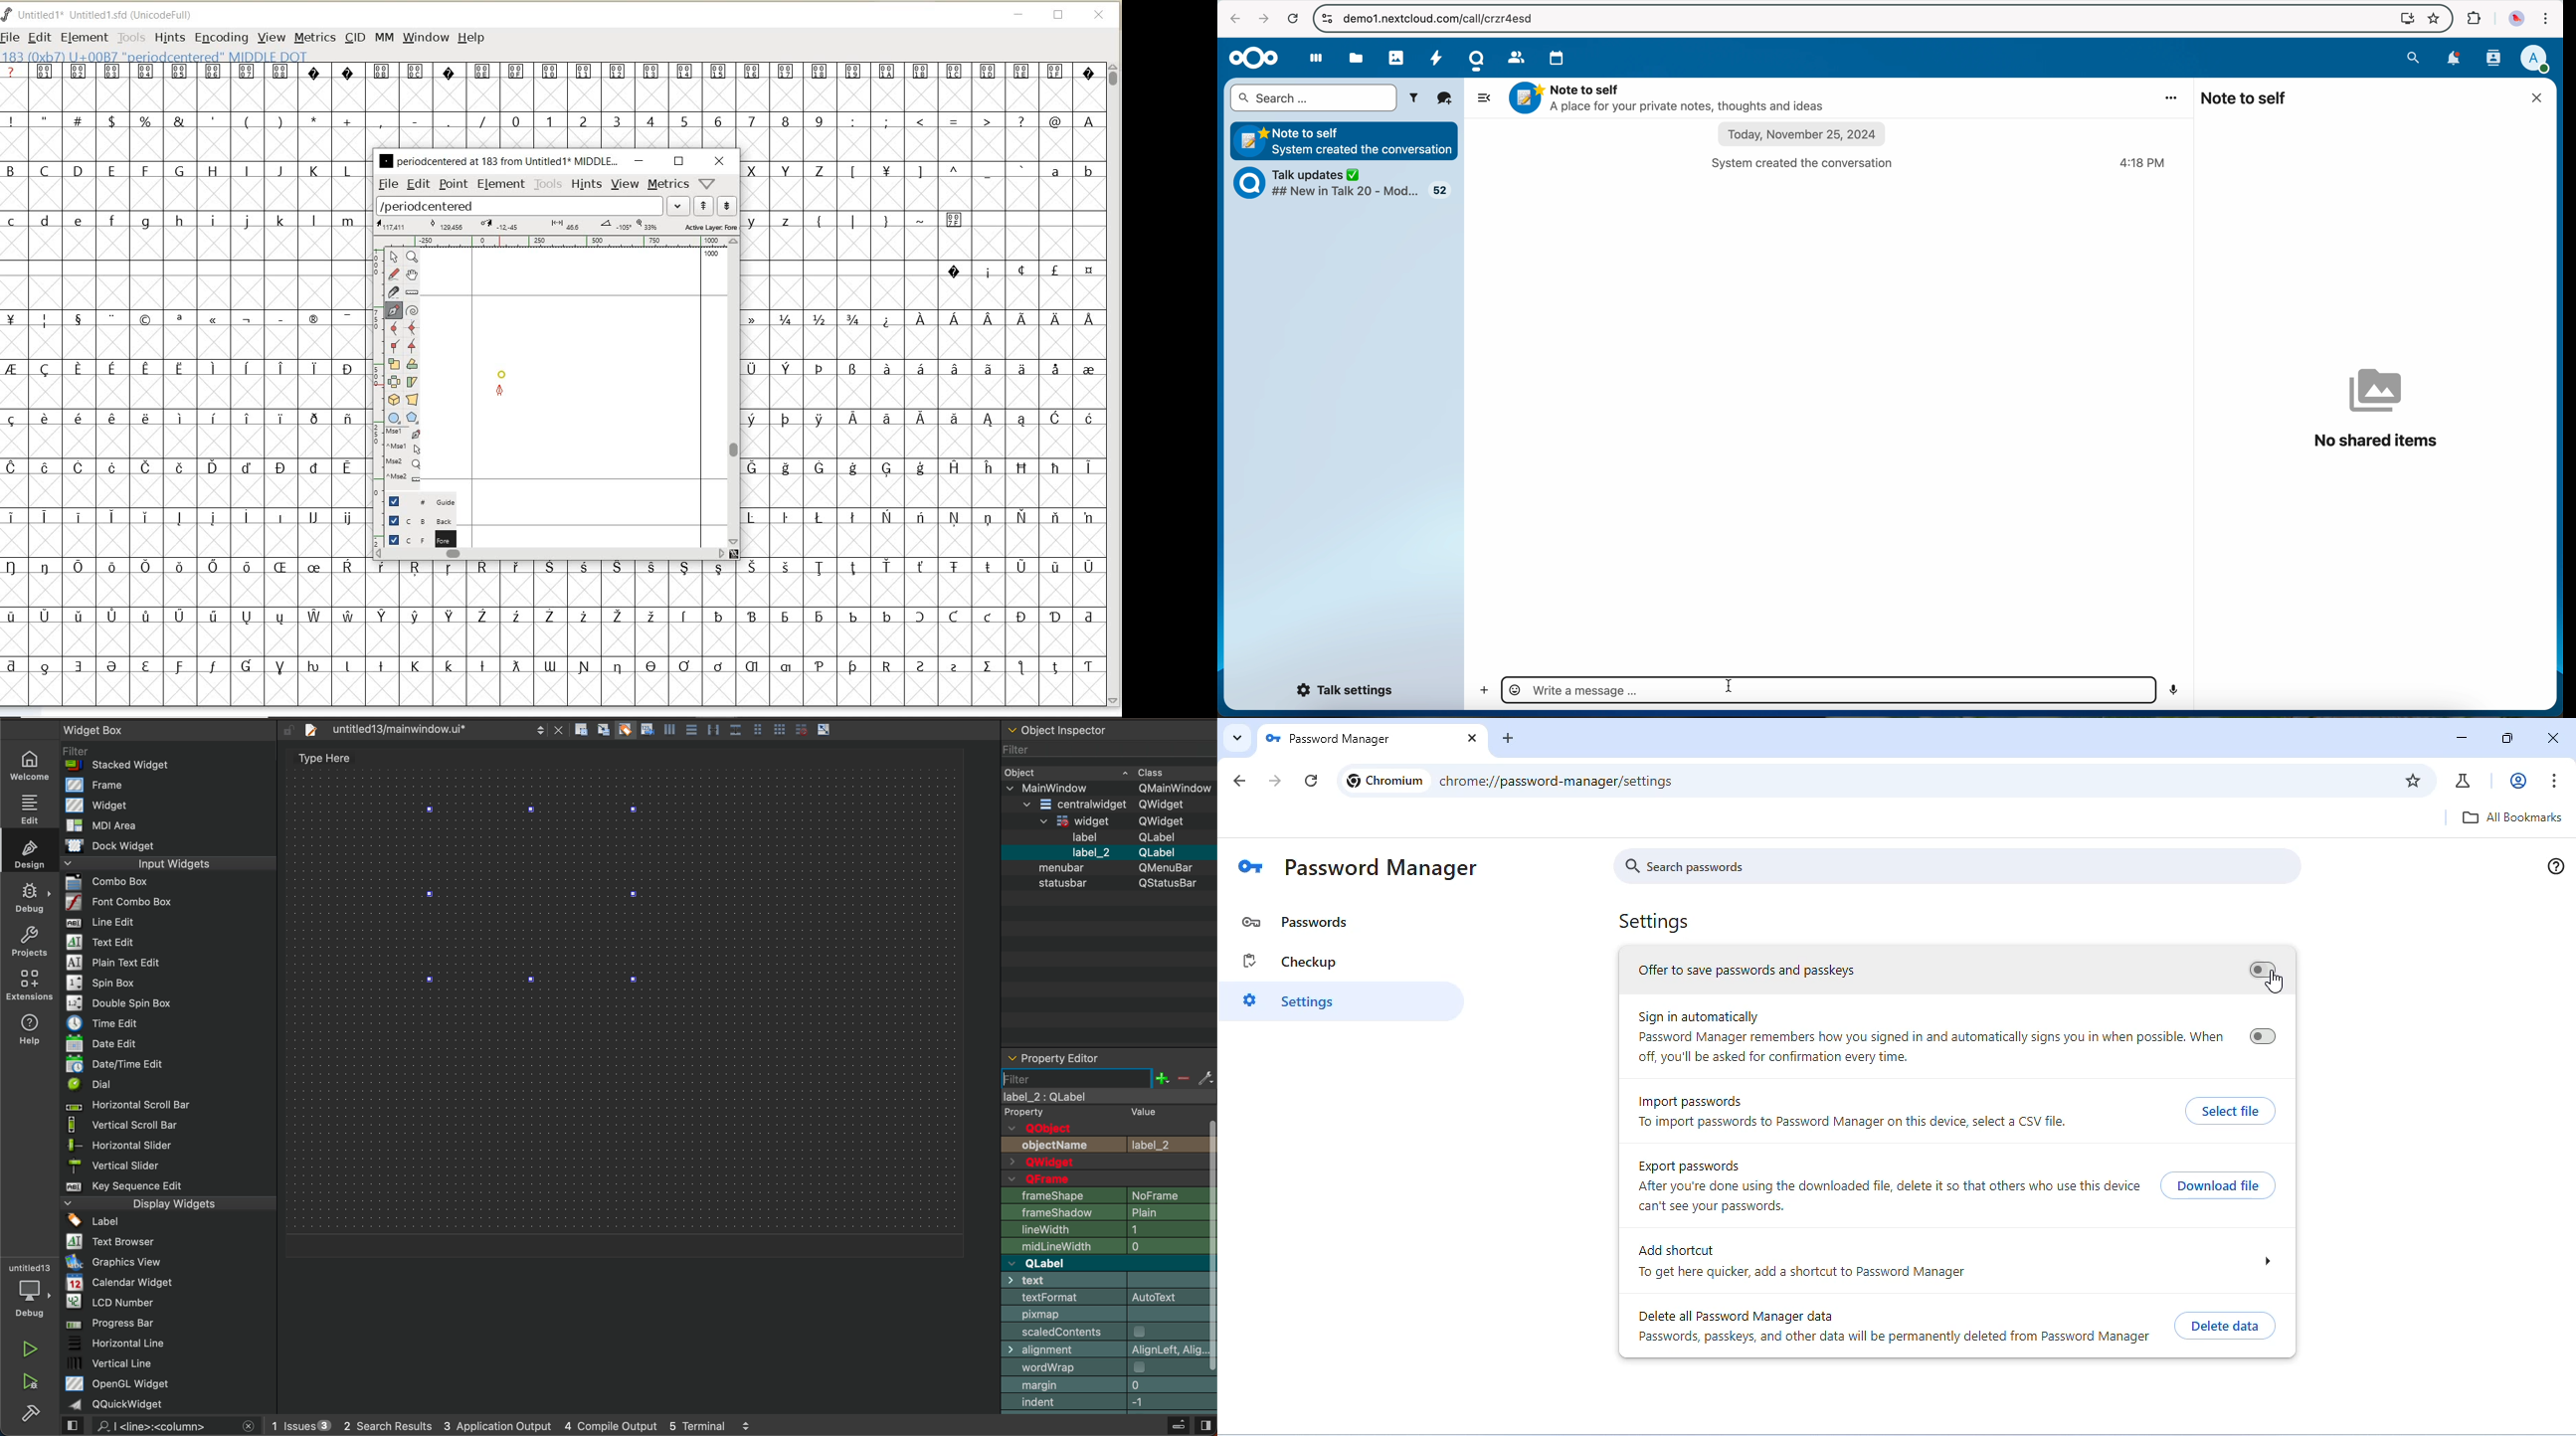 This screenshot has width=2576, height=1456. Describe the element at coordinates (1445, 99) in the screenshot. I see `new conversation` at that location.